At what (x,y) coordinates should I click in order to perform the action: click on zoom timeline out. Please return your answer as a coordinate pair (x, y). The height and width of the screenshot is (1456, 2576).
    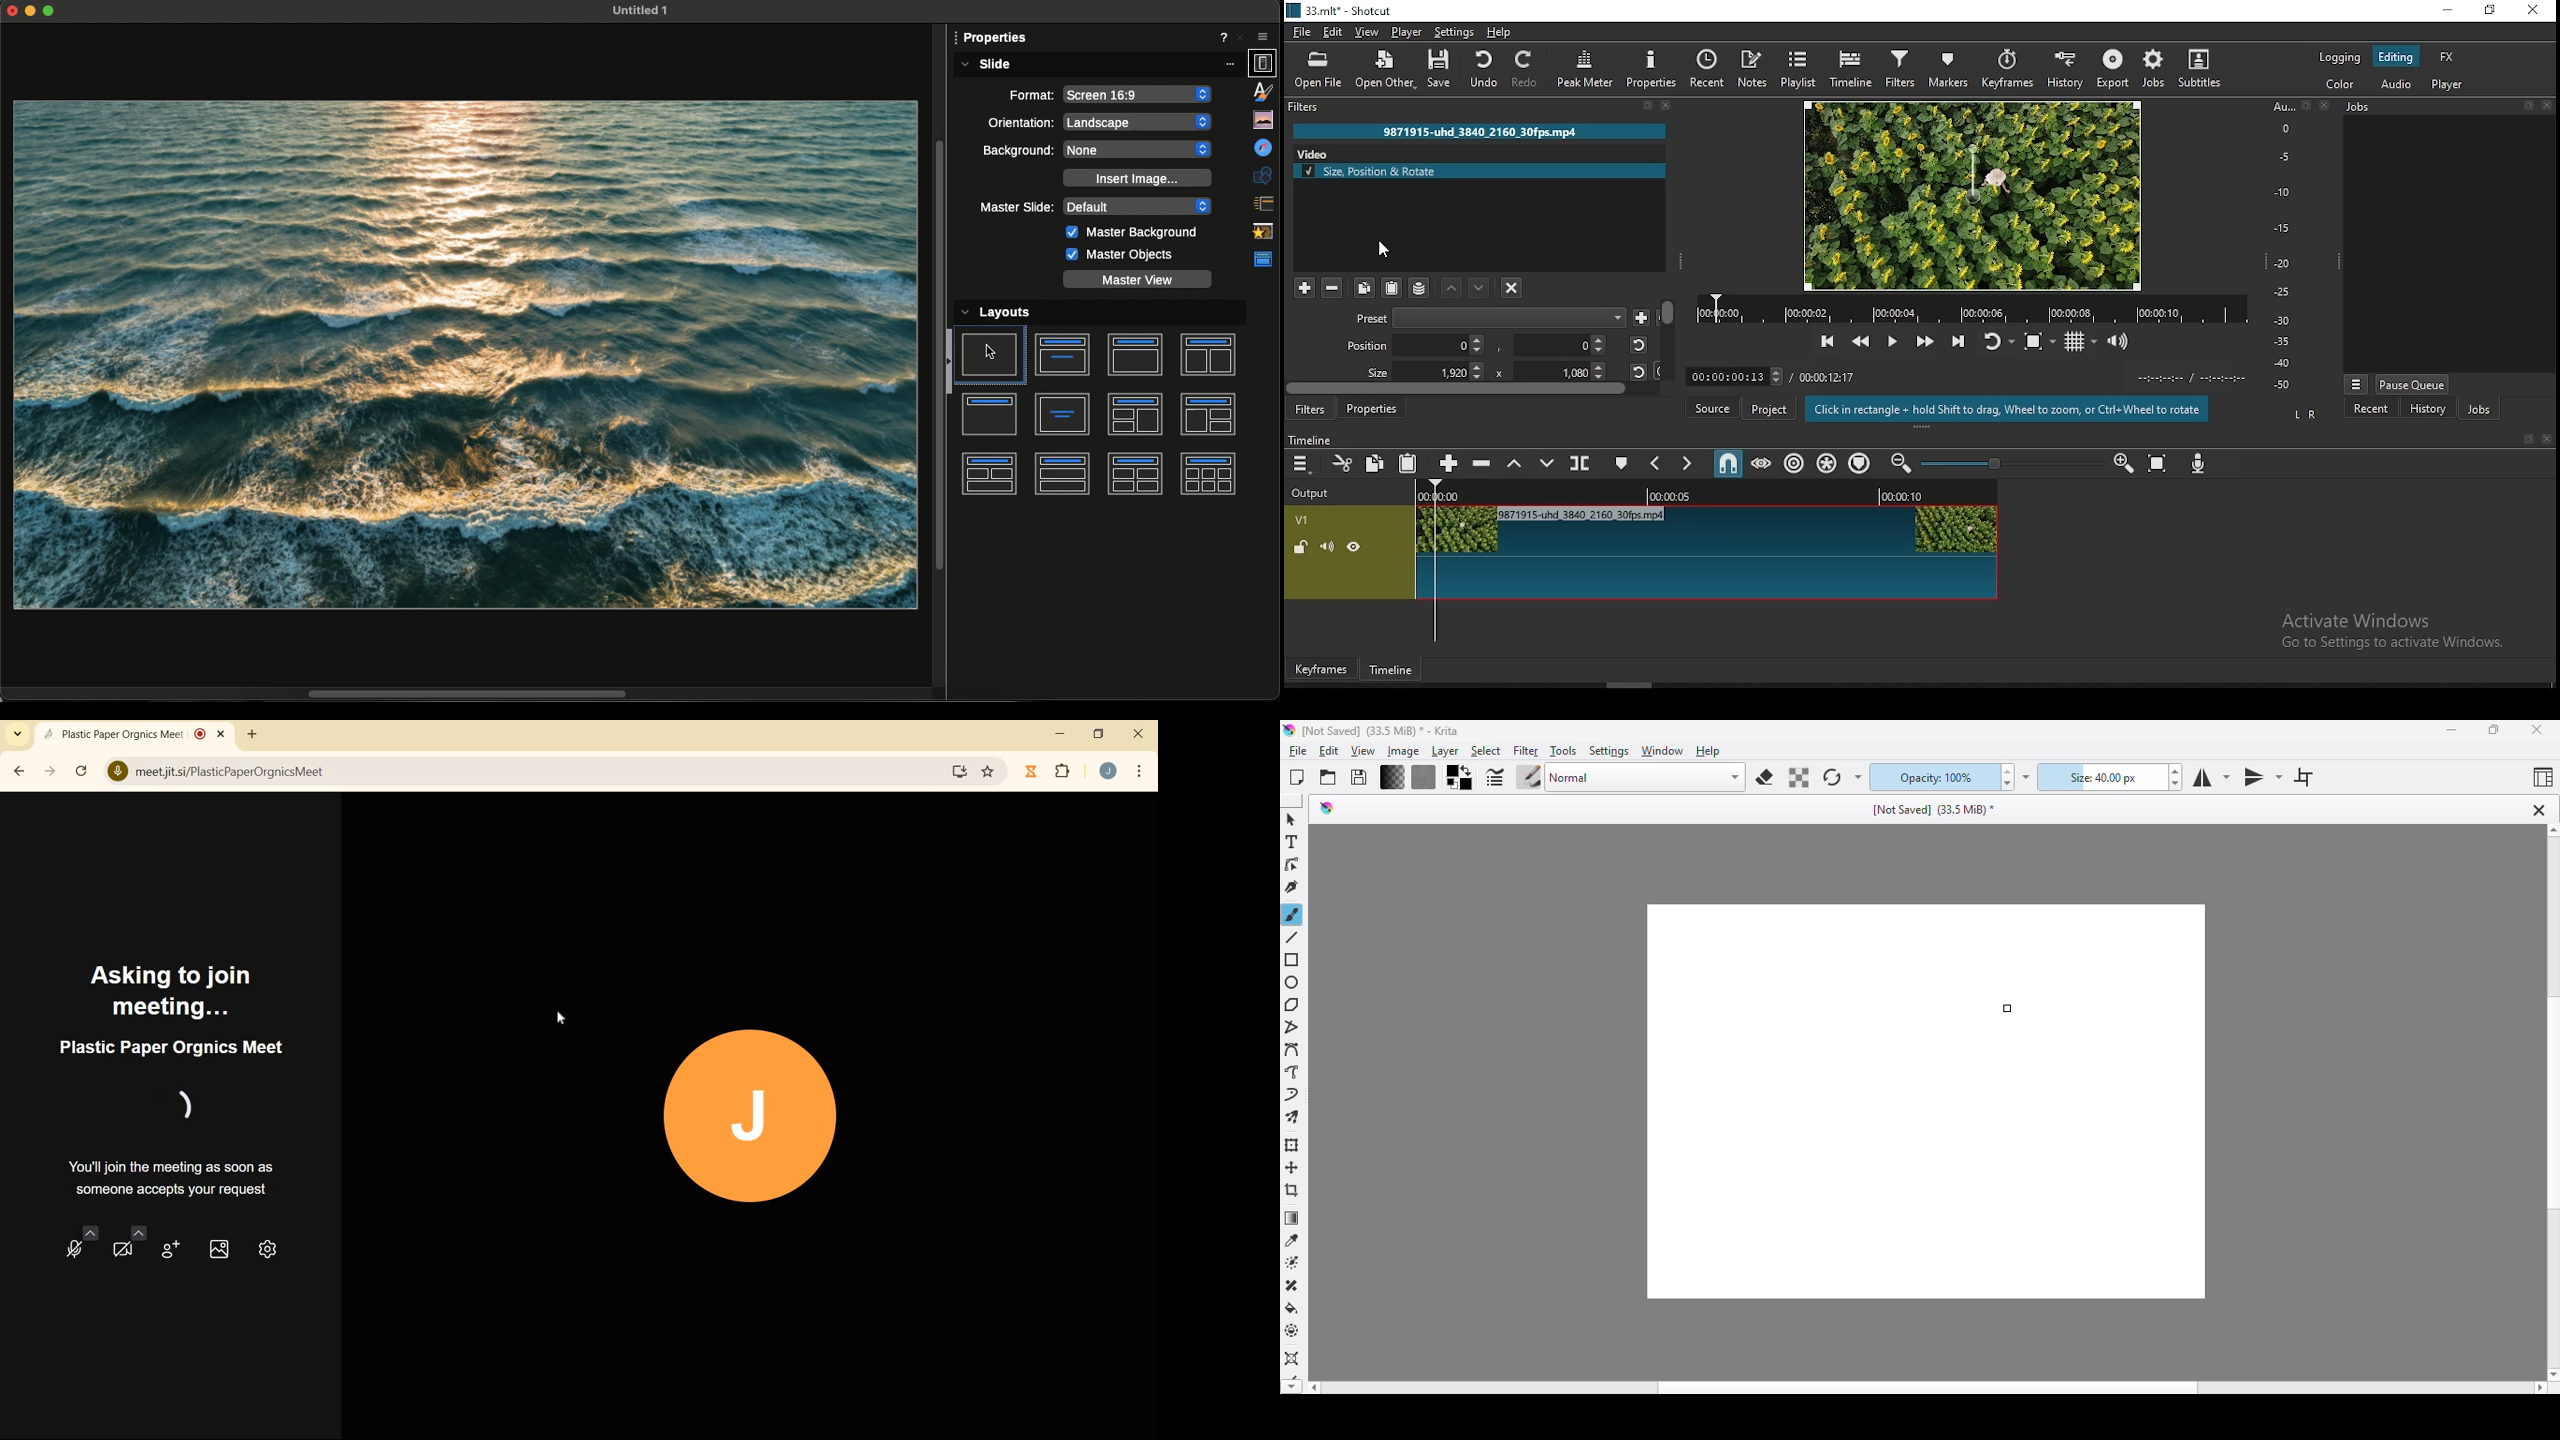
    Looking at the image, I should click on (1899, 464).